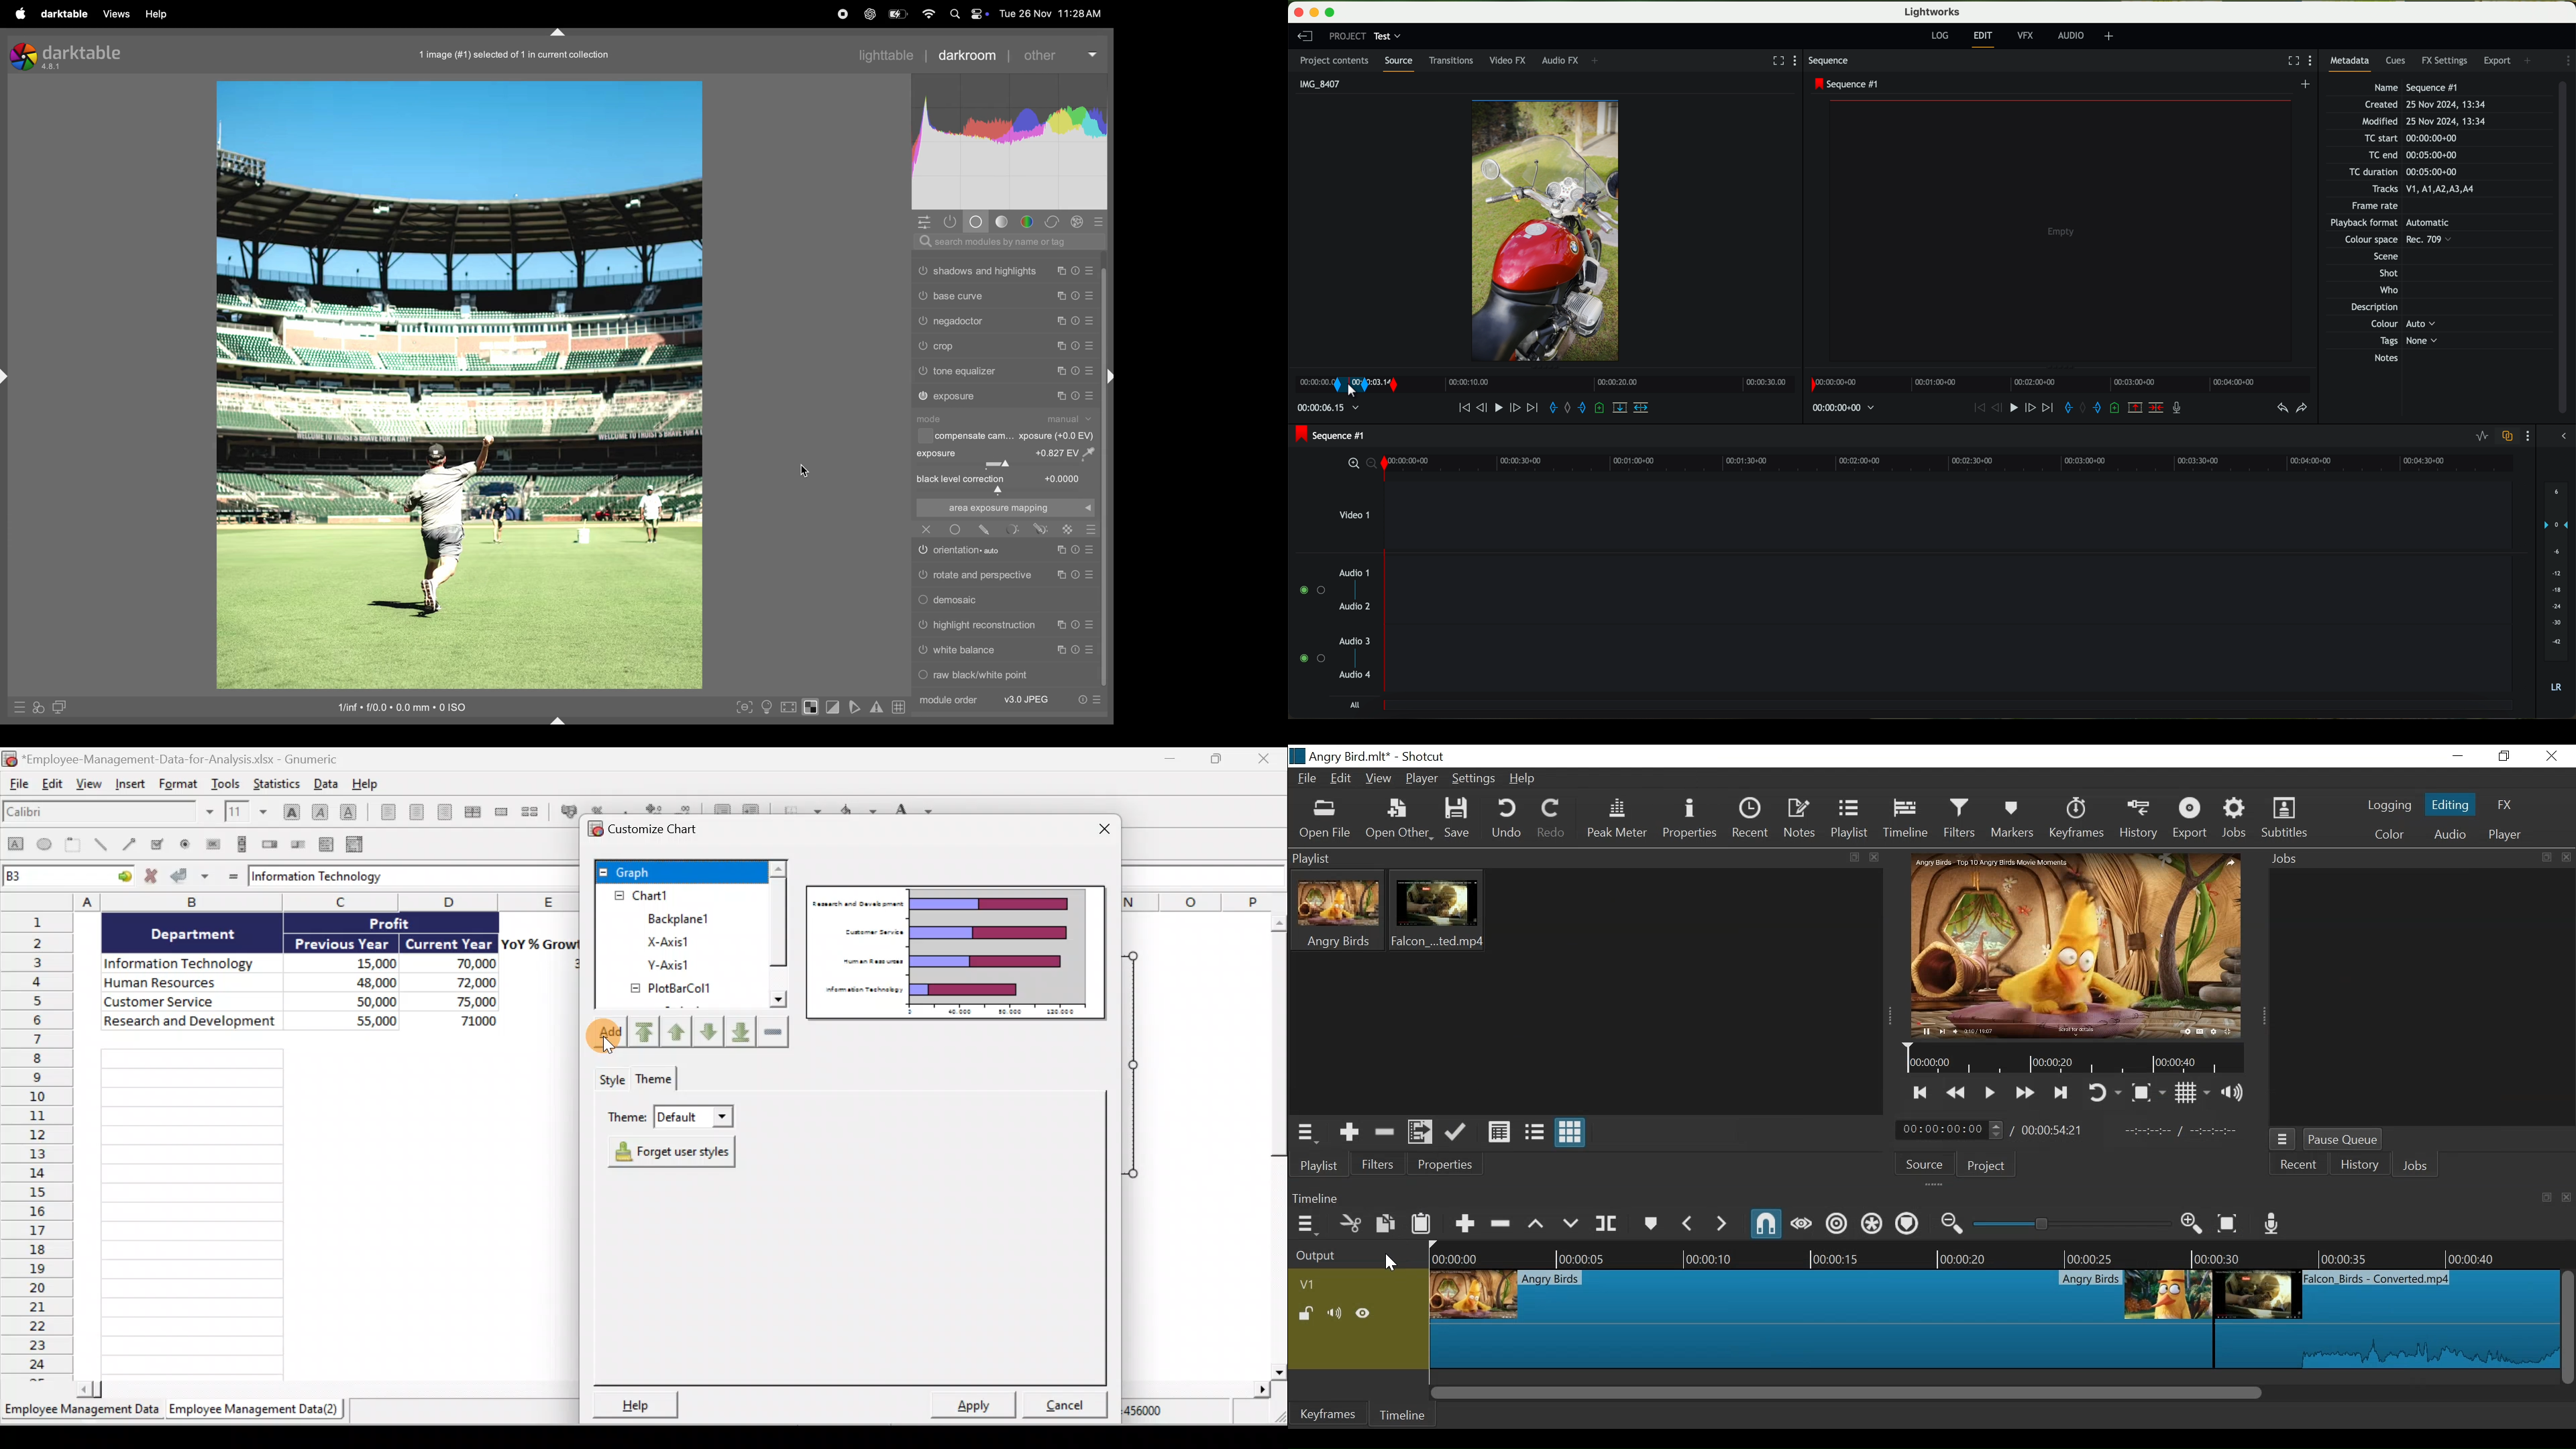 The image size is (2576, 1456). Describe the element at coordinates (2076, 819) in the screenshot. I see `Keyframes` at that location.